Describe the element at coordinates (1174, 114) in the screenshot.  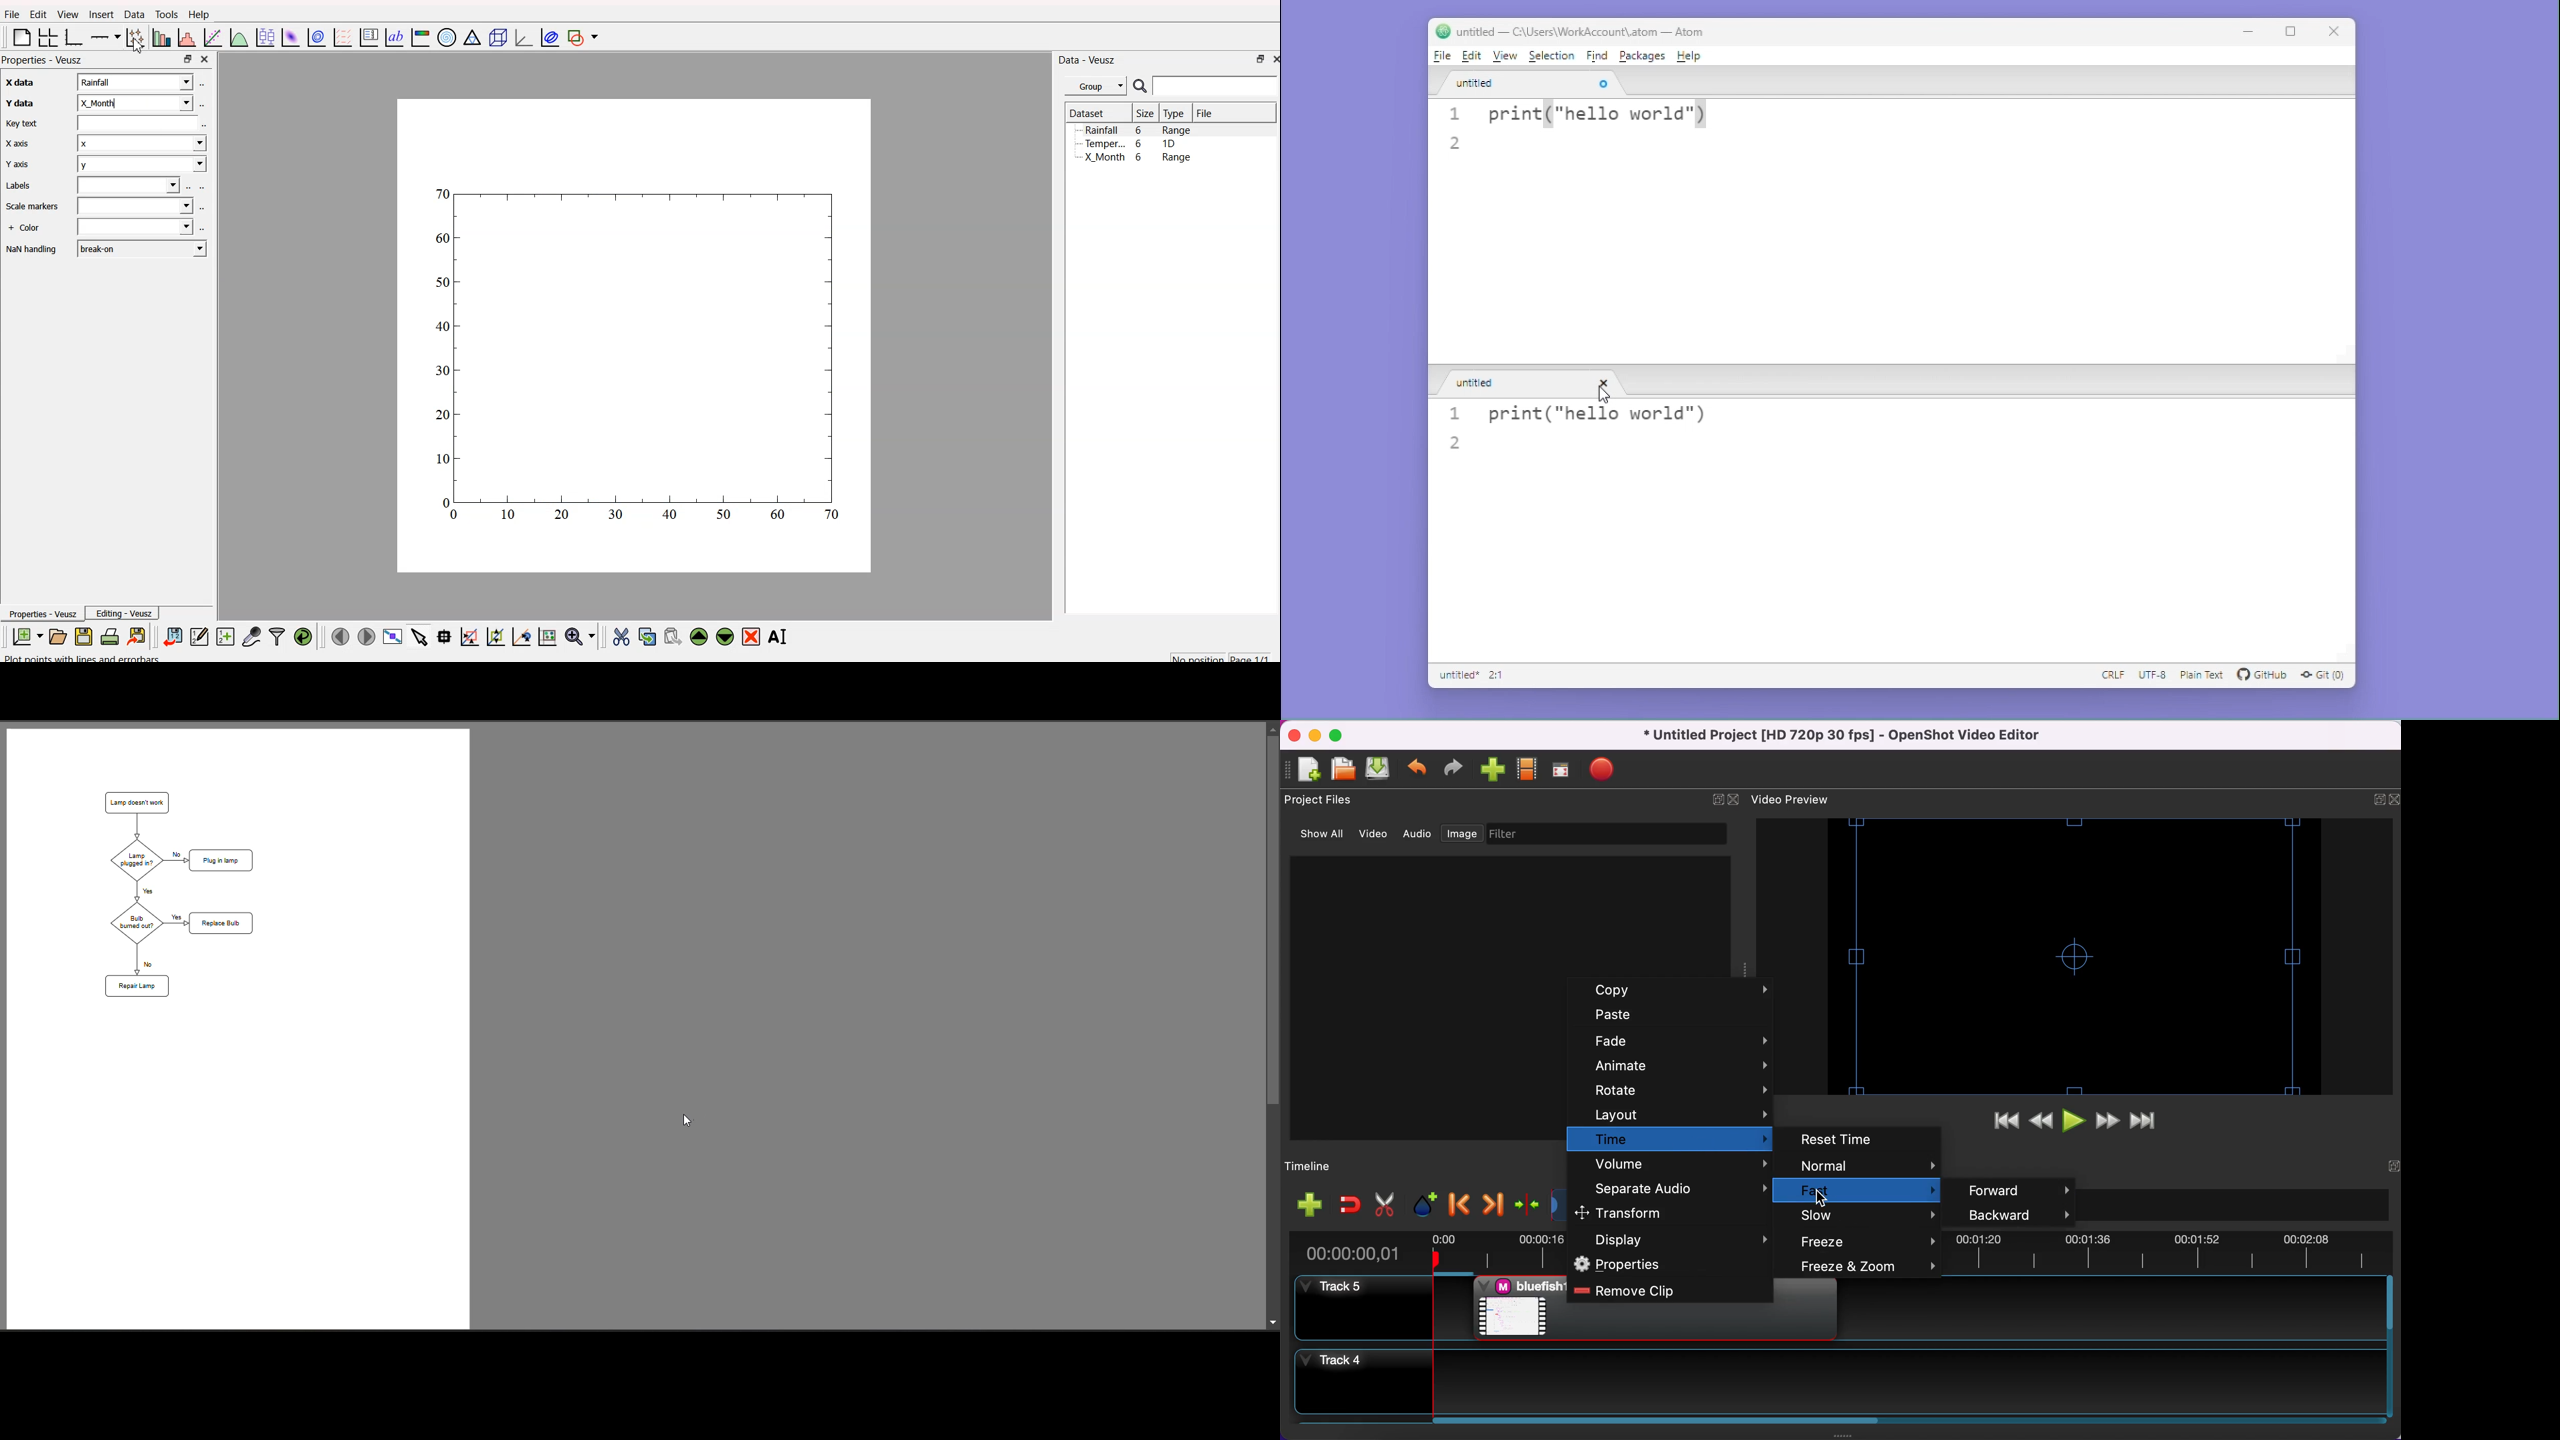
I see `Type` at that location.